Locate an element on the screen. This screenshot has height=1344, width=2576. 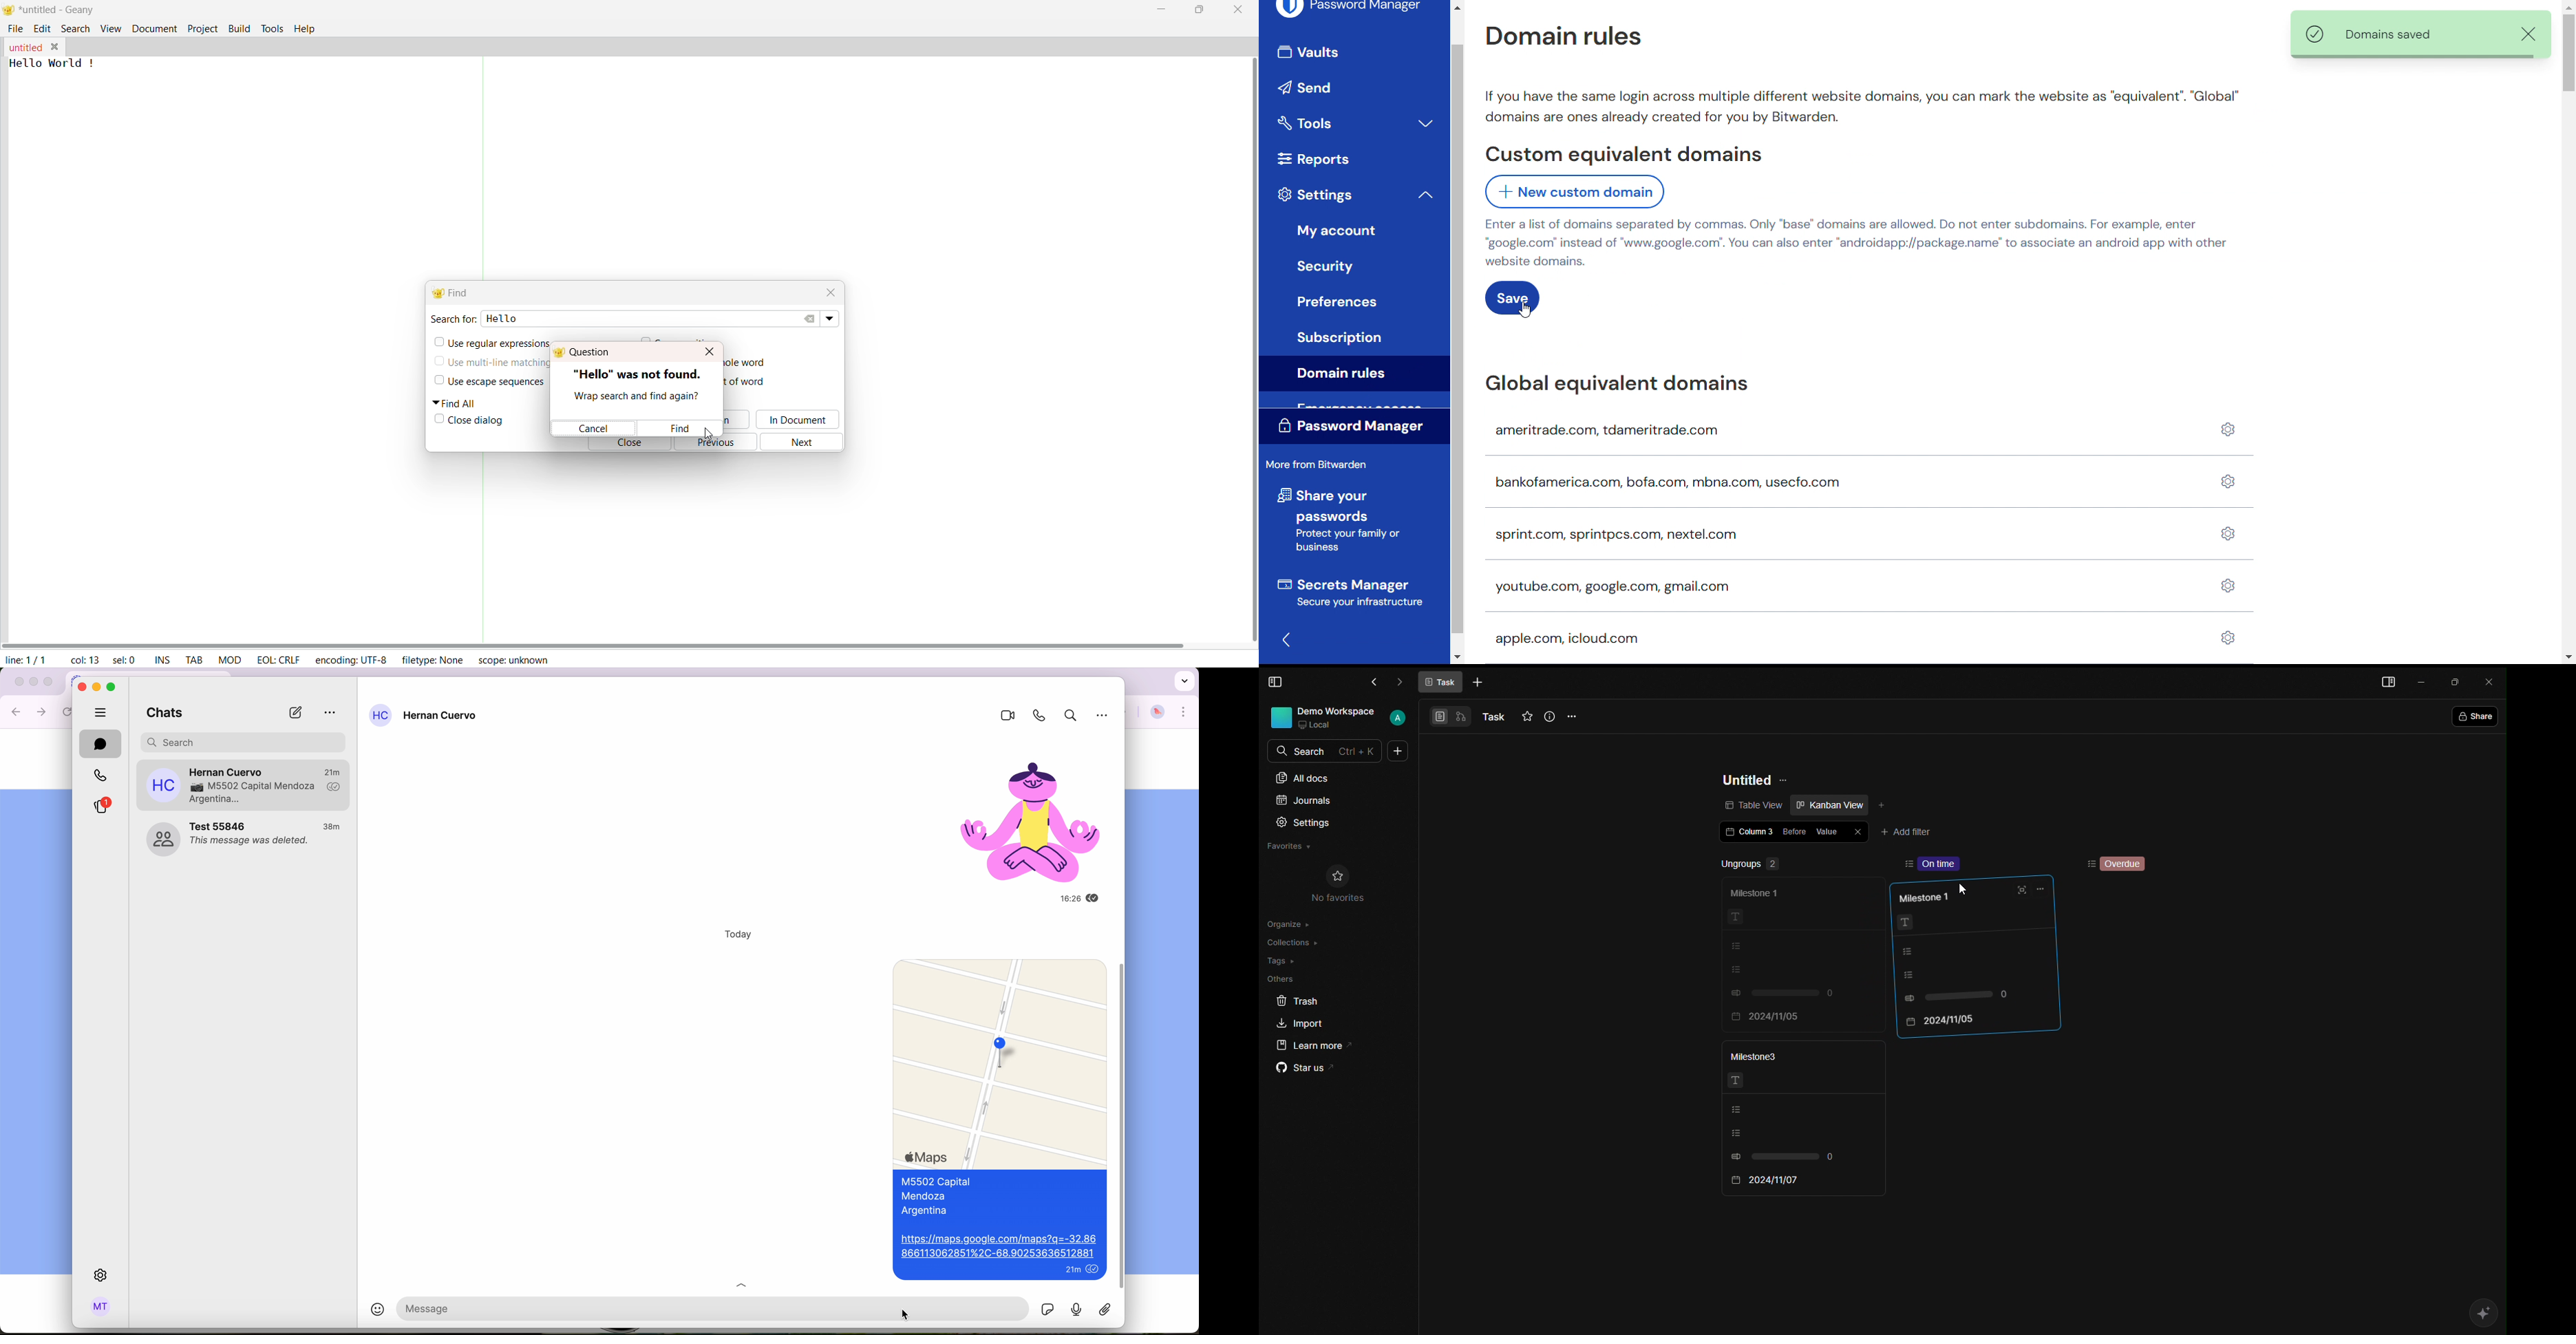
navigate arrows is located at coordinates (29, 711).